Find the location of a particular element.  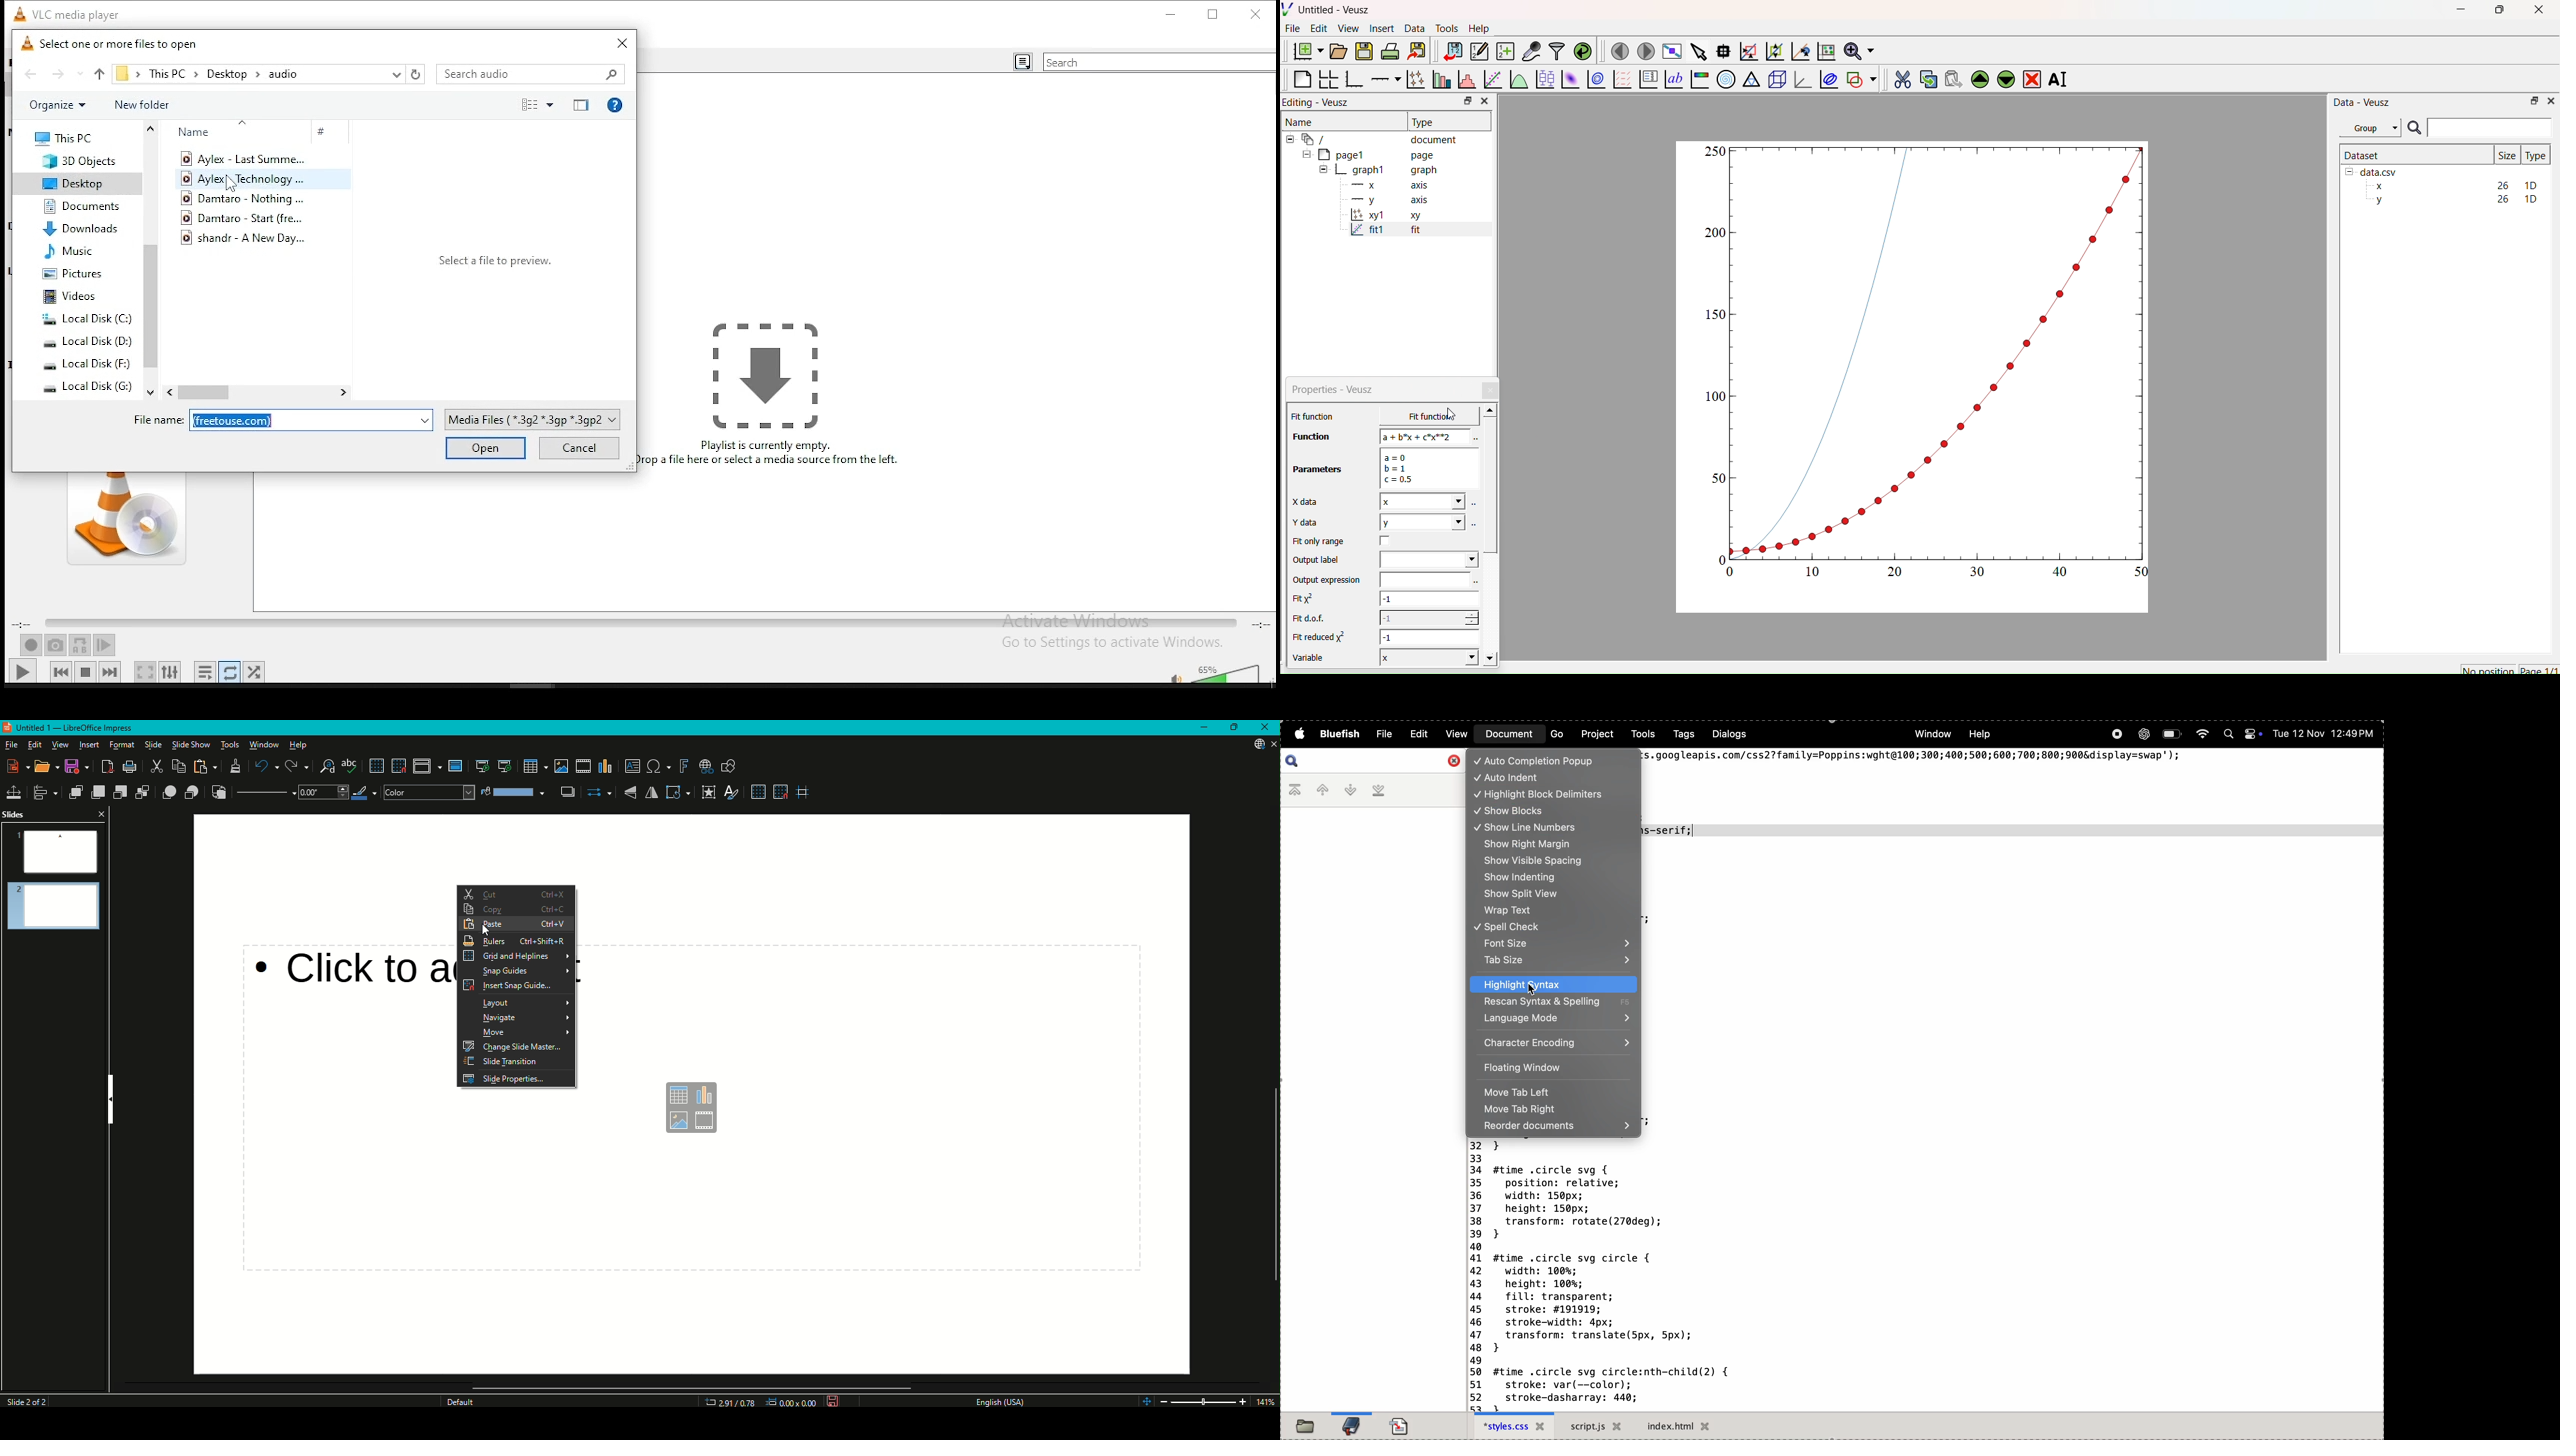

Graph is located at coordinates (1929, 361).